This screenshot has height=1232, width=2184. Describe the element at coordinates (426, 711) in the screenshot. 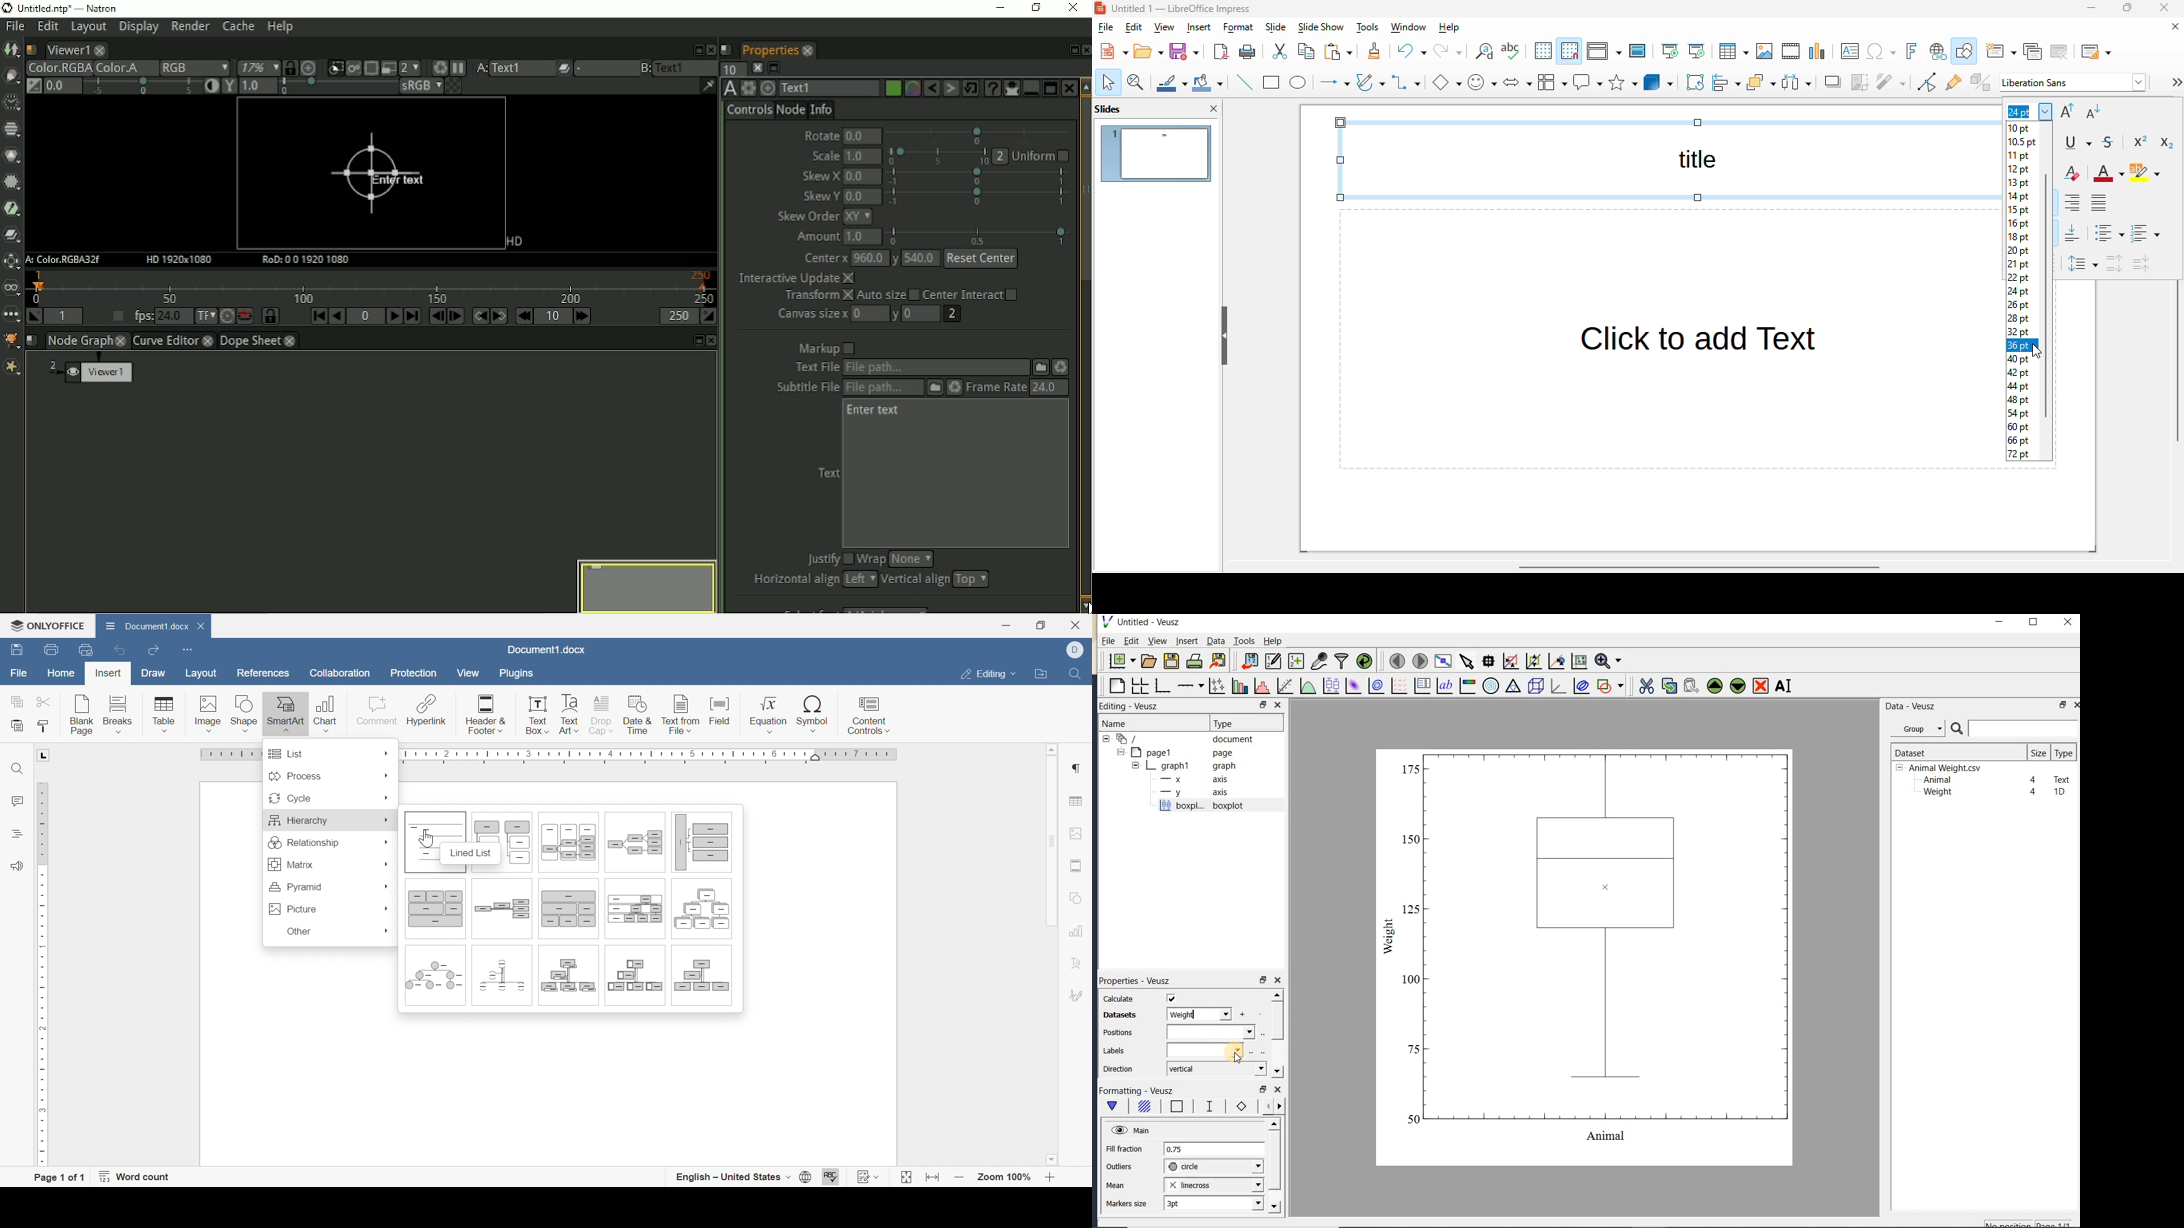

I see `Hyperlink` at that location.